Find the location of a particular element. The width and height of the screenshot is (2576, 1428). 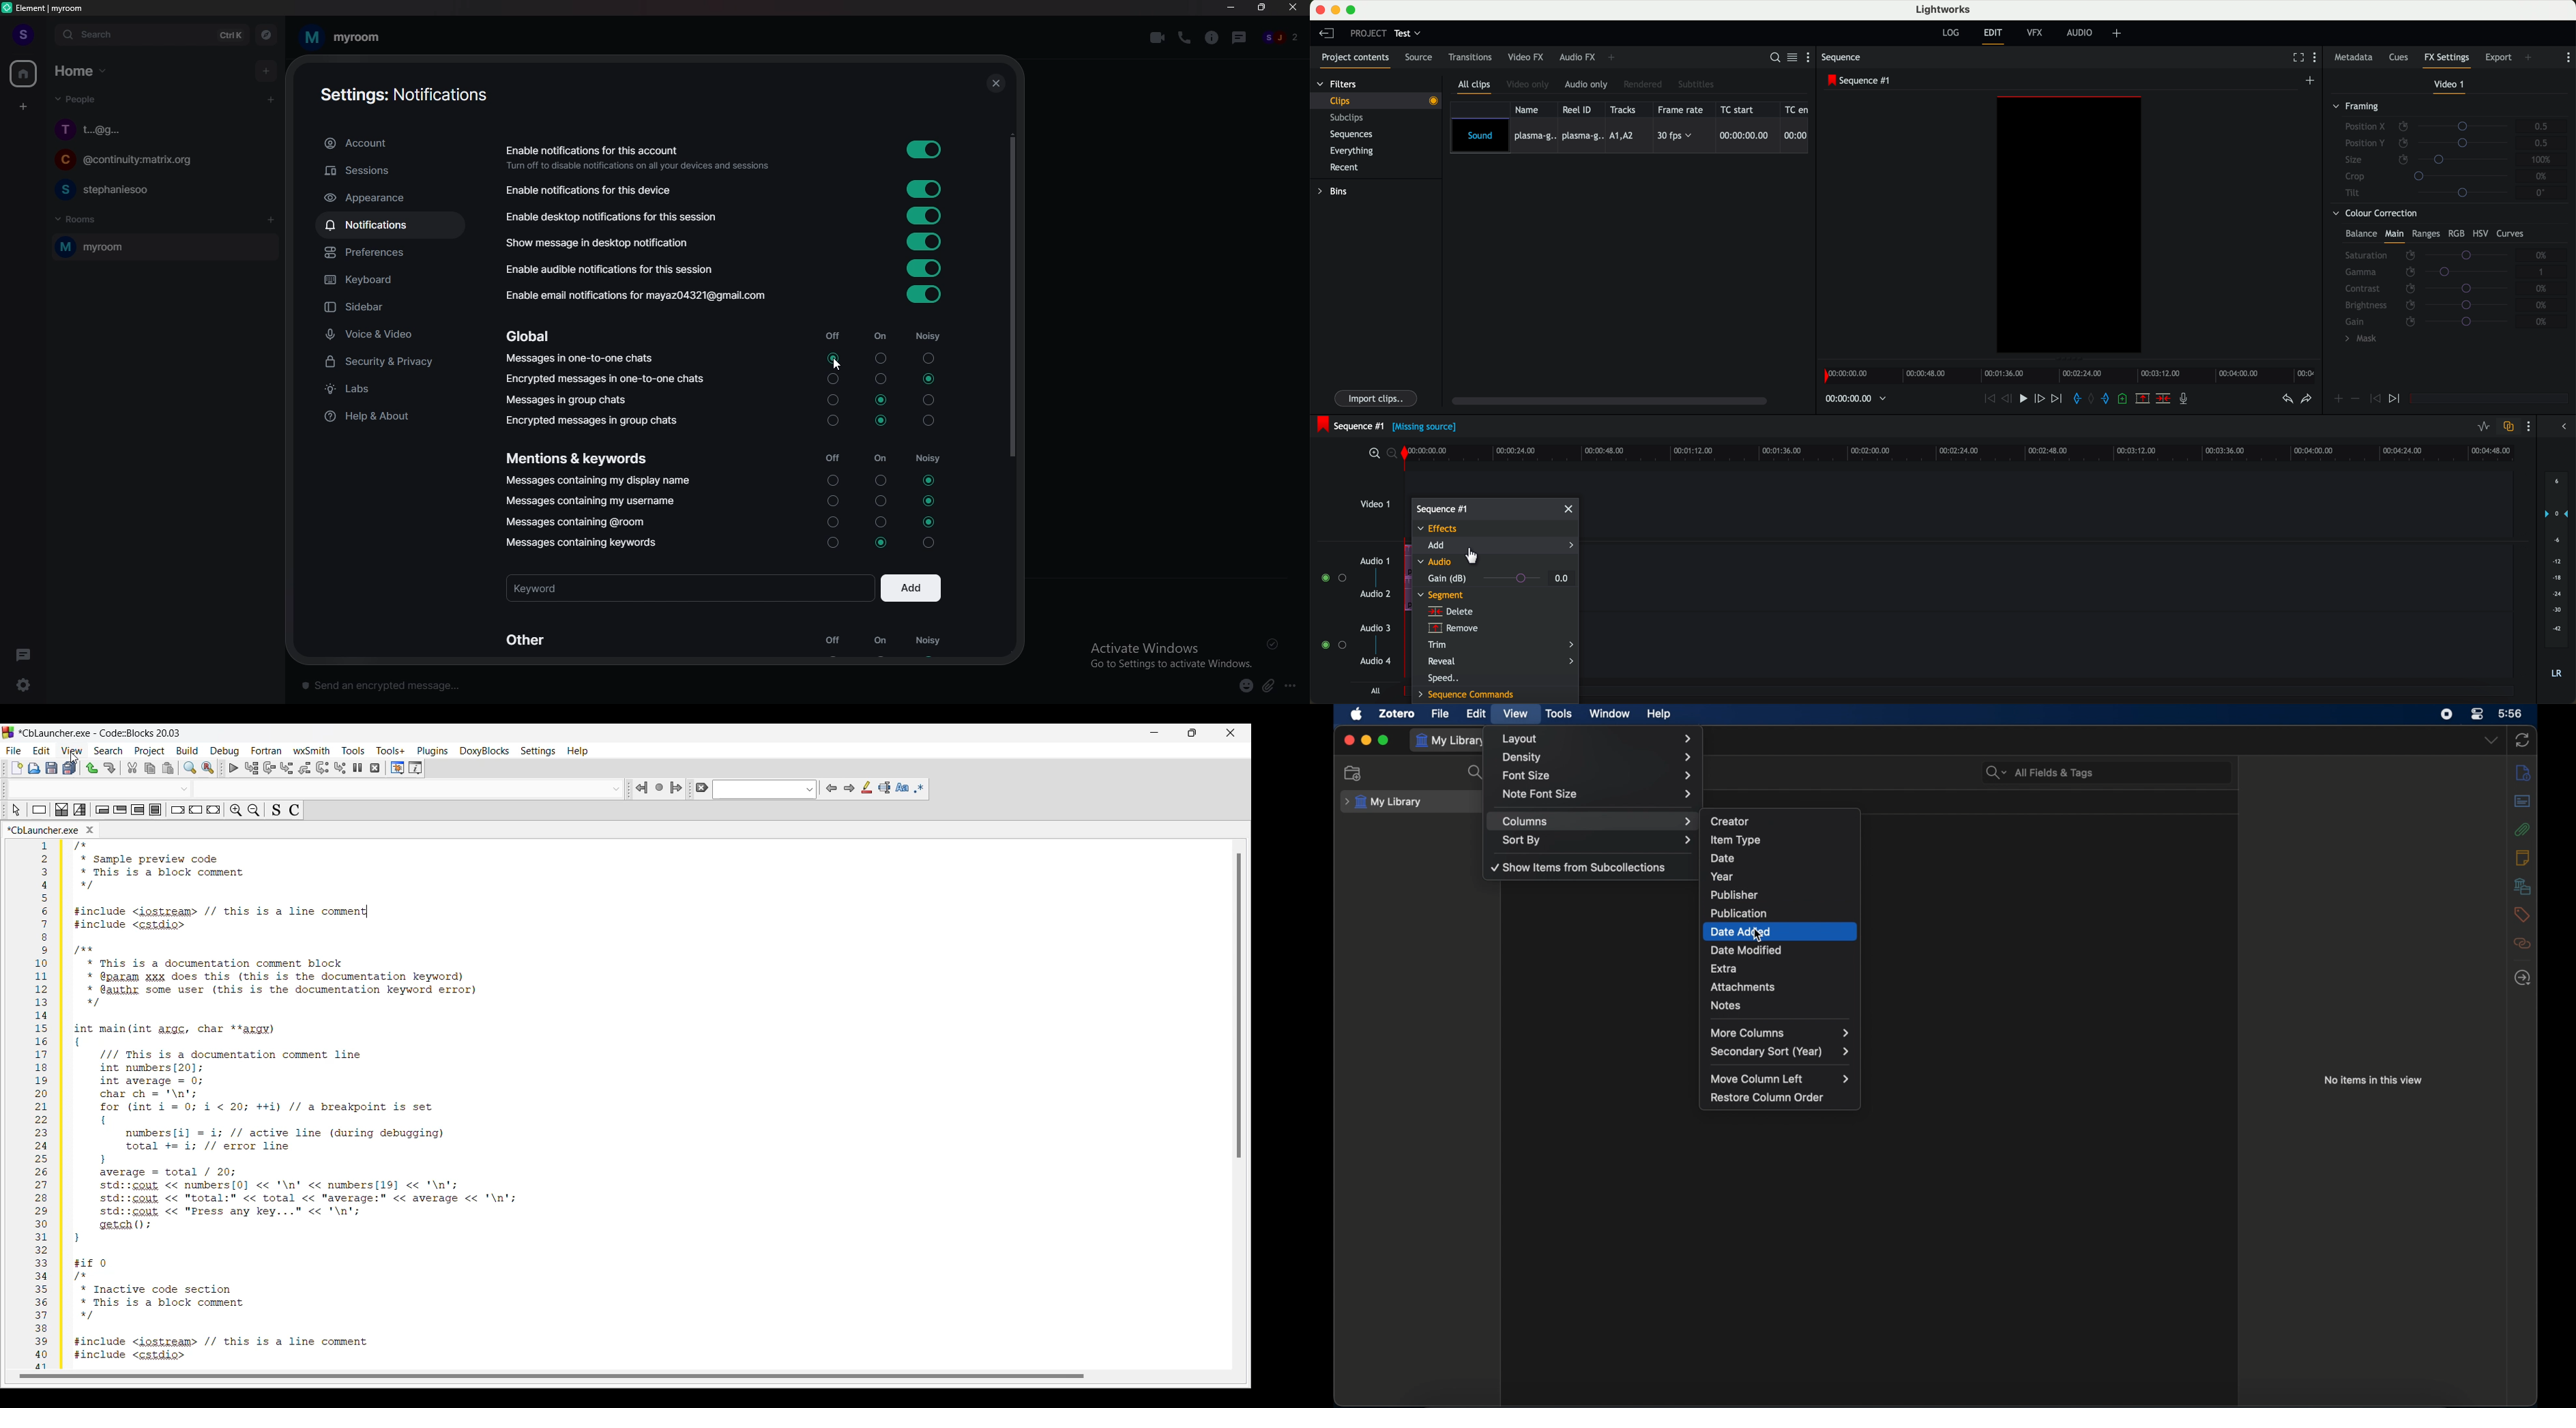

remove is located at coordinates (1451, 628).